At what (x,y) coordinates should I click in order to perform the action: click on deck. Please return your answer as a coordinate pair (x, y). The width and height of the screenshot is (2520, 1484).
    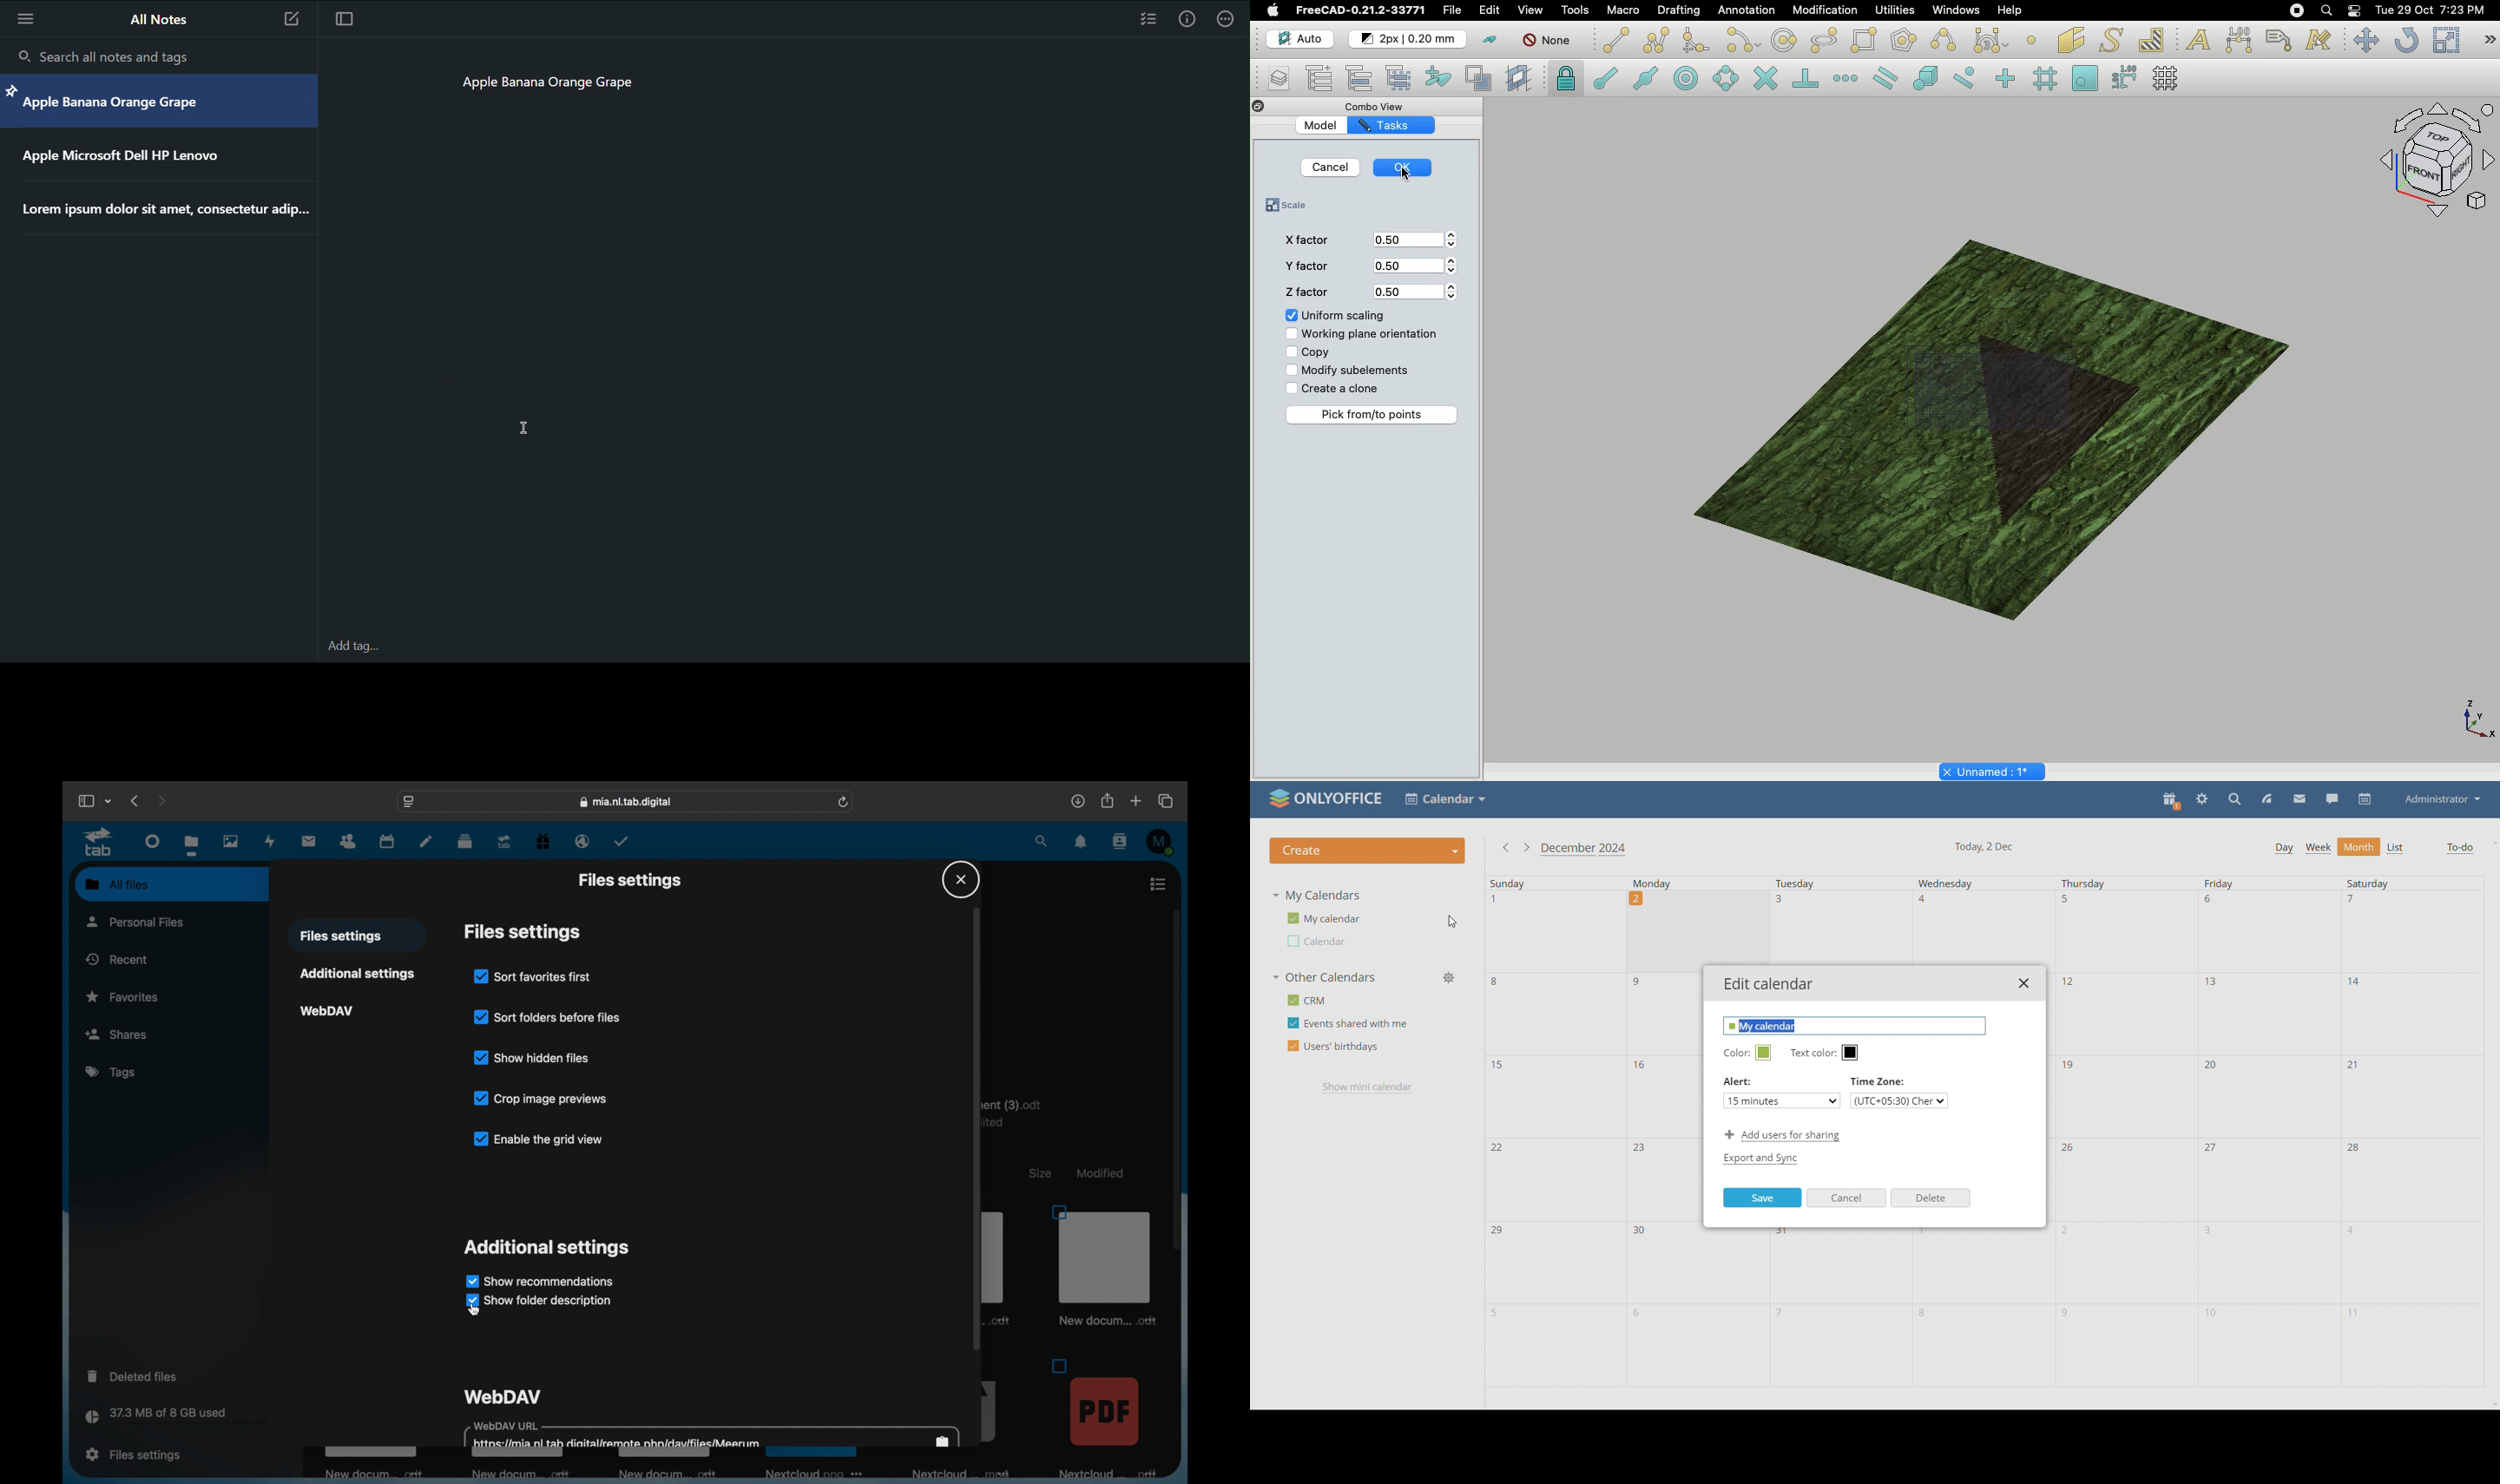
    Looking at the image, I should click on (465, 842).